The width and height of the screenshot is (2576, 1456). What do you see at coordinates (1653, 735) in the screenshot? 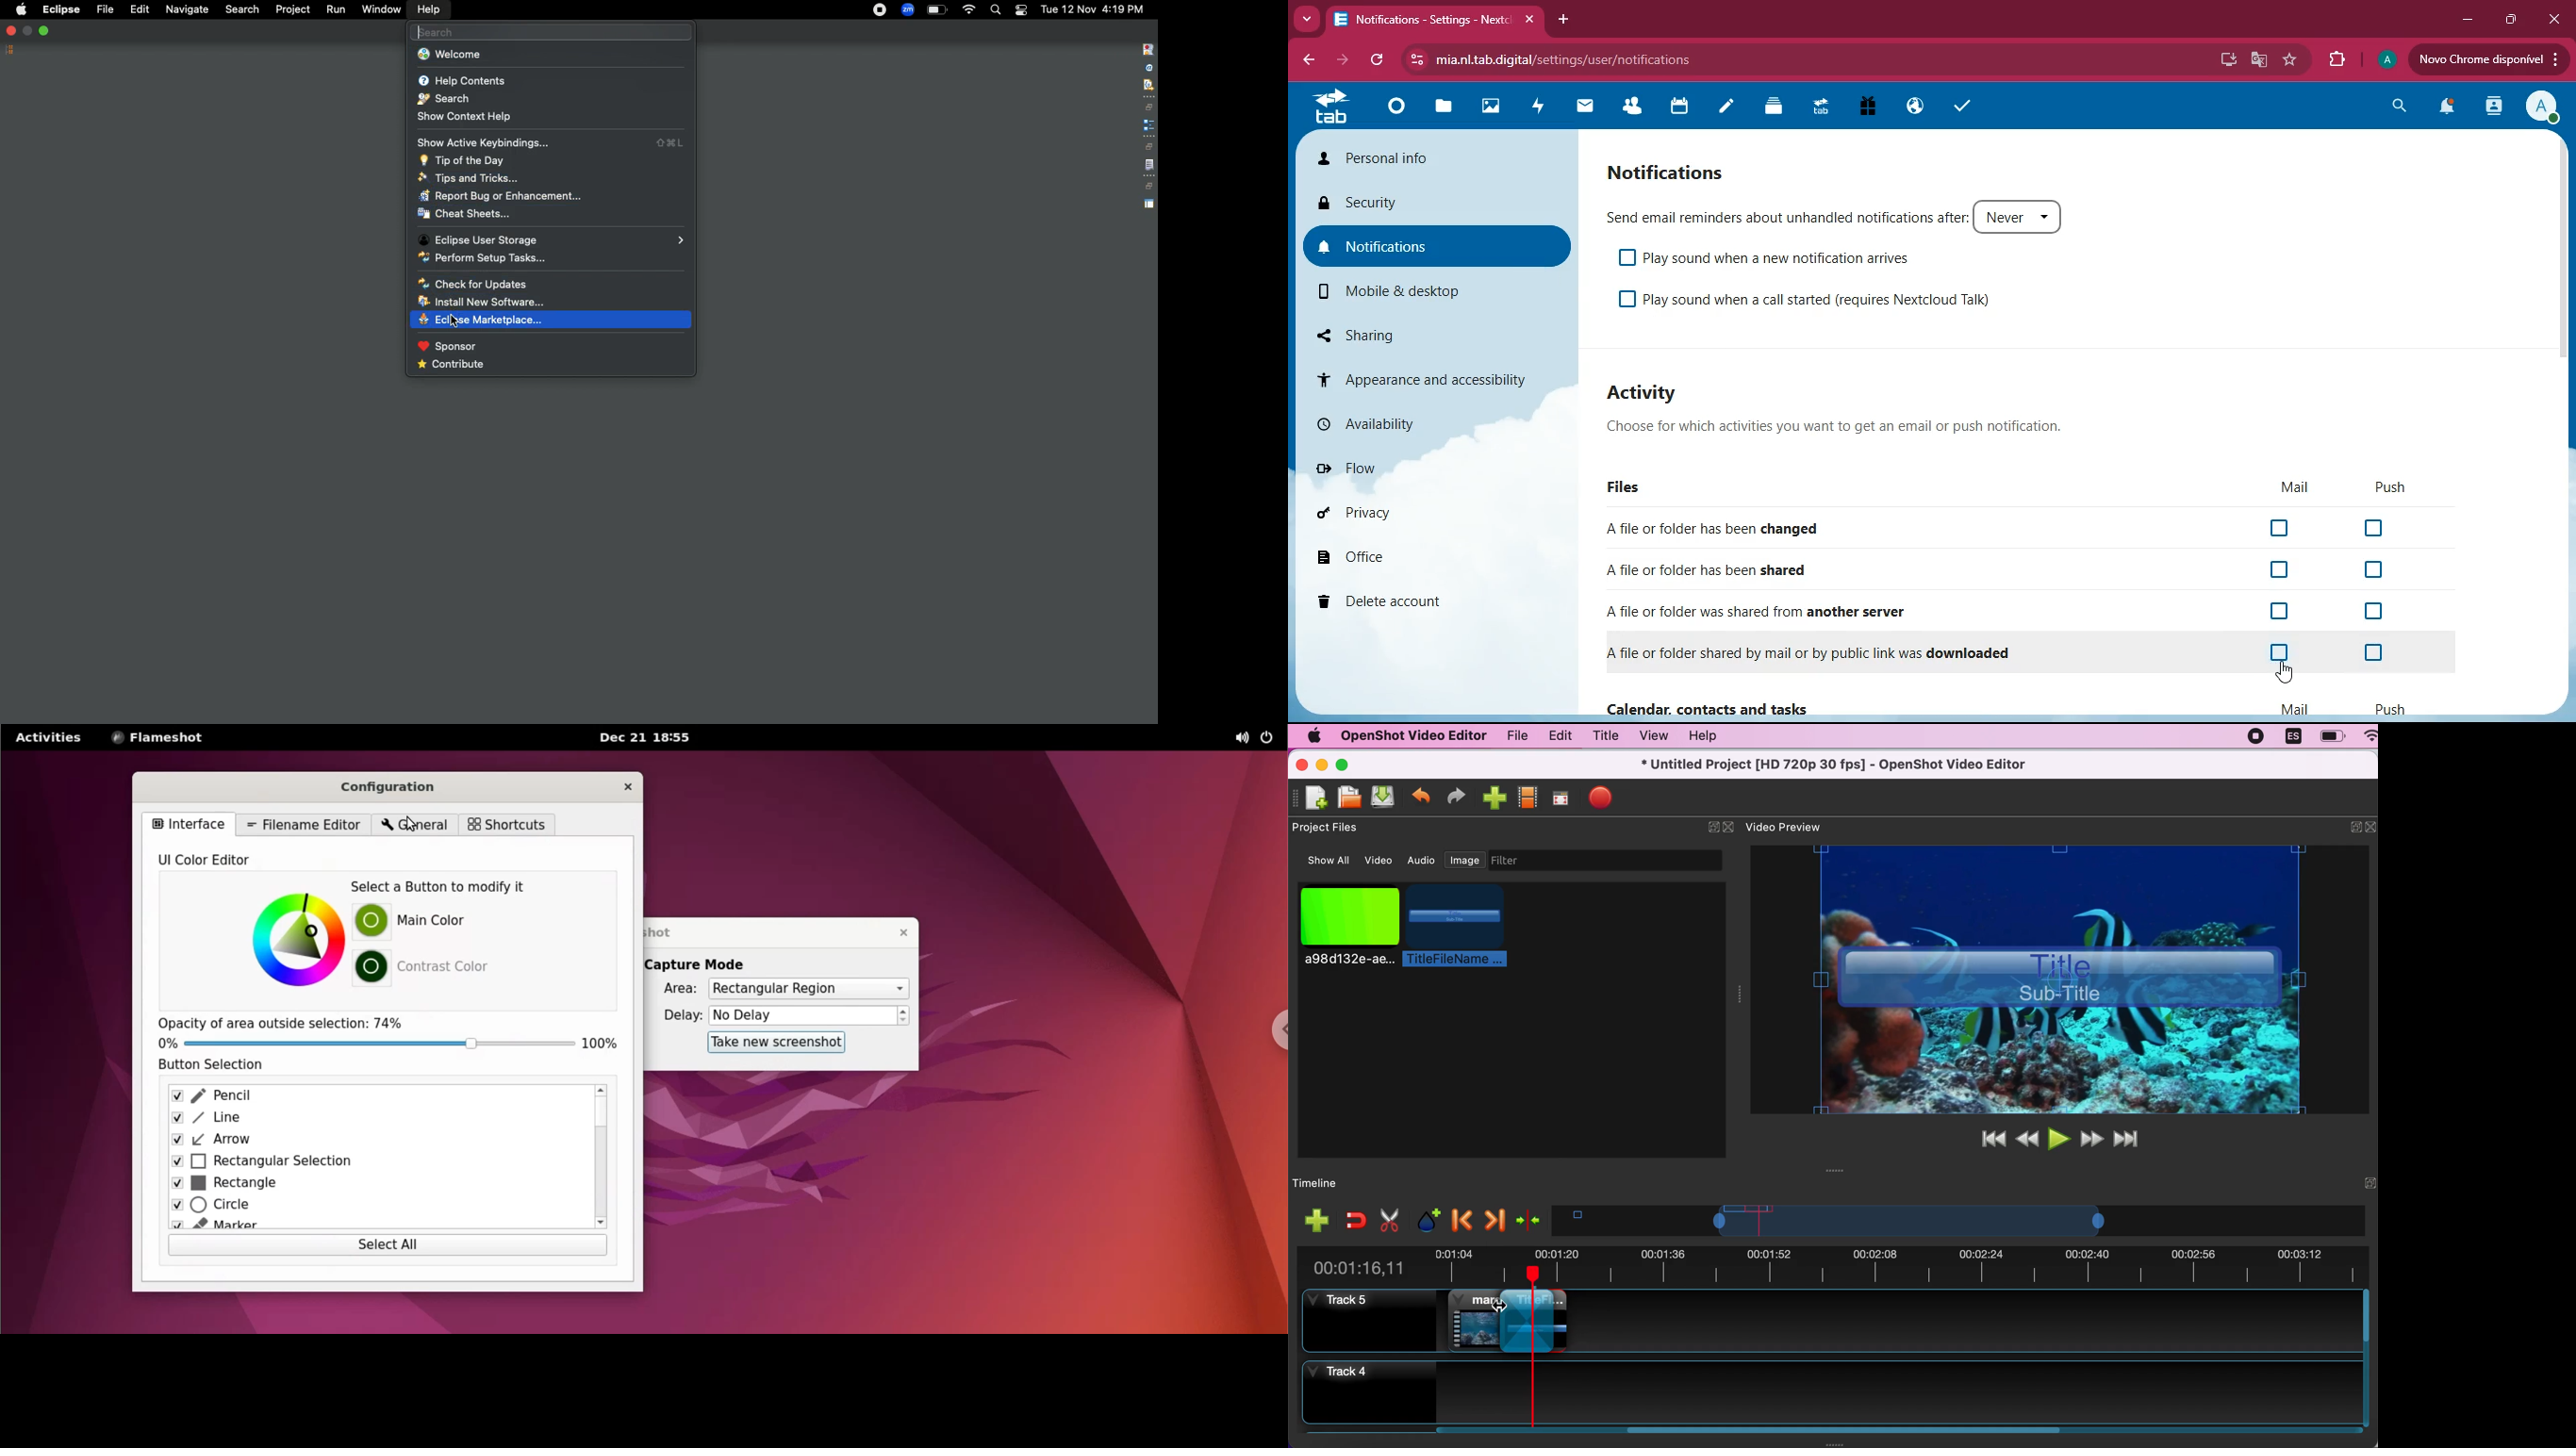
I see `view` at bounding box center [1653, 735].